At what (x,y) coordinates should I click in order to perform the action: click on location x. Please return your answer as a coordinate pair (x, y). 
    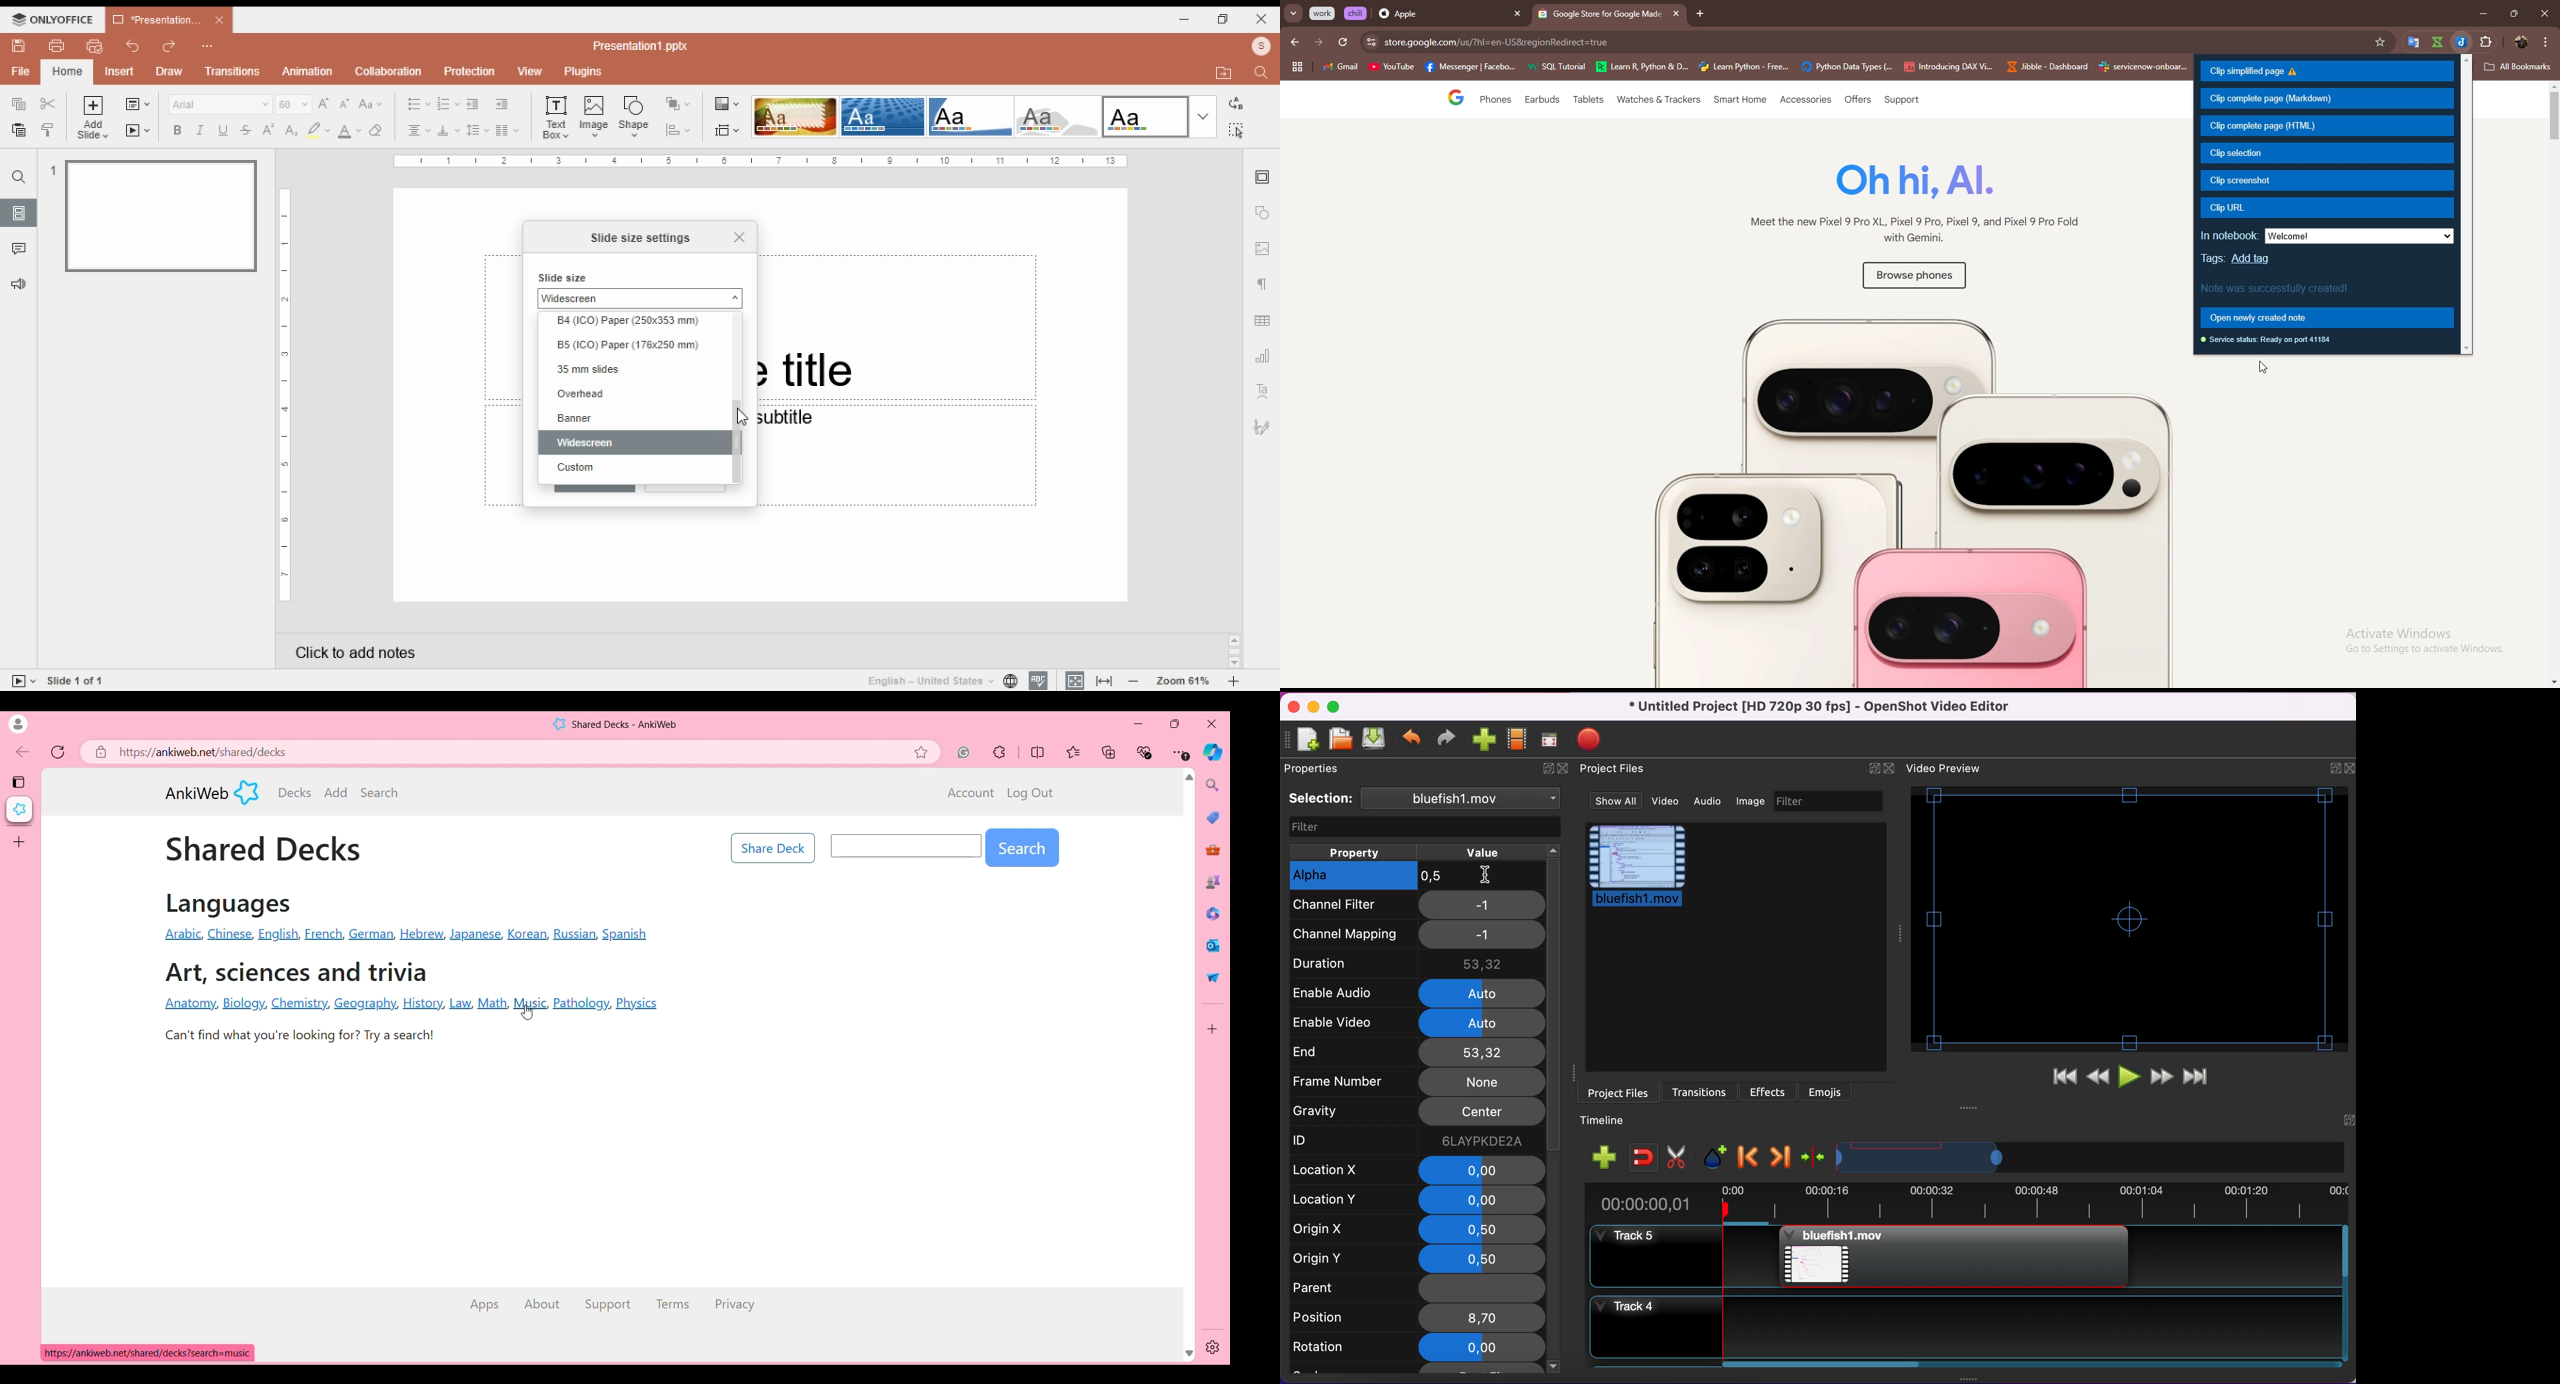
    Looking at the image, I should click on (1337, 1172).